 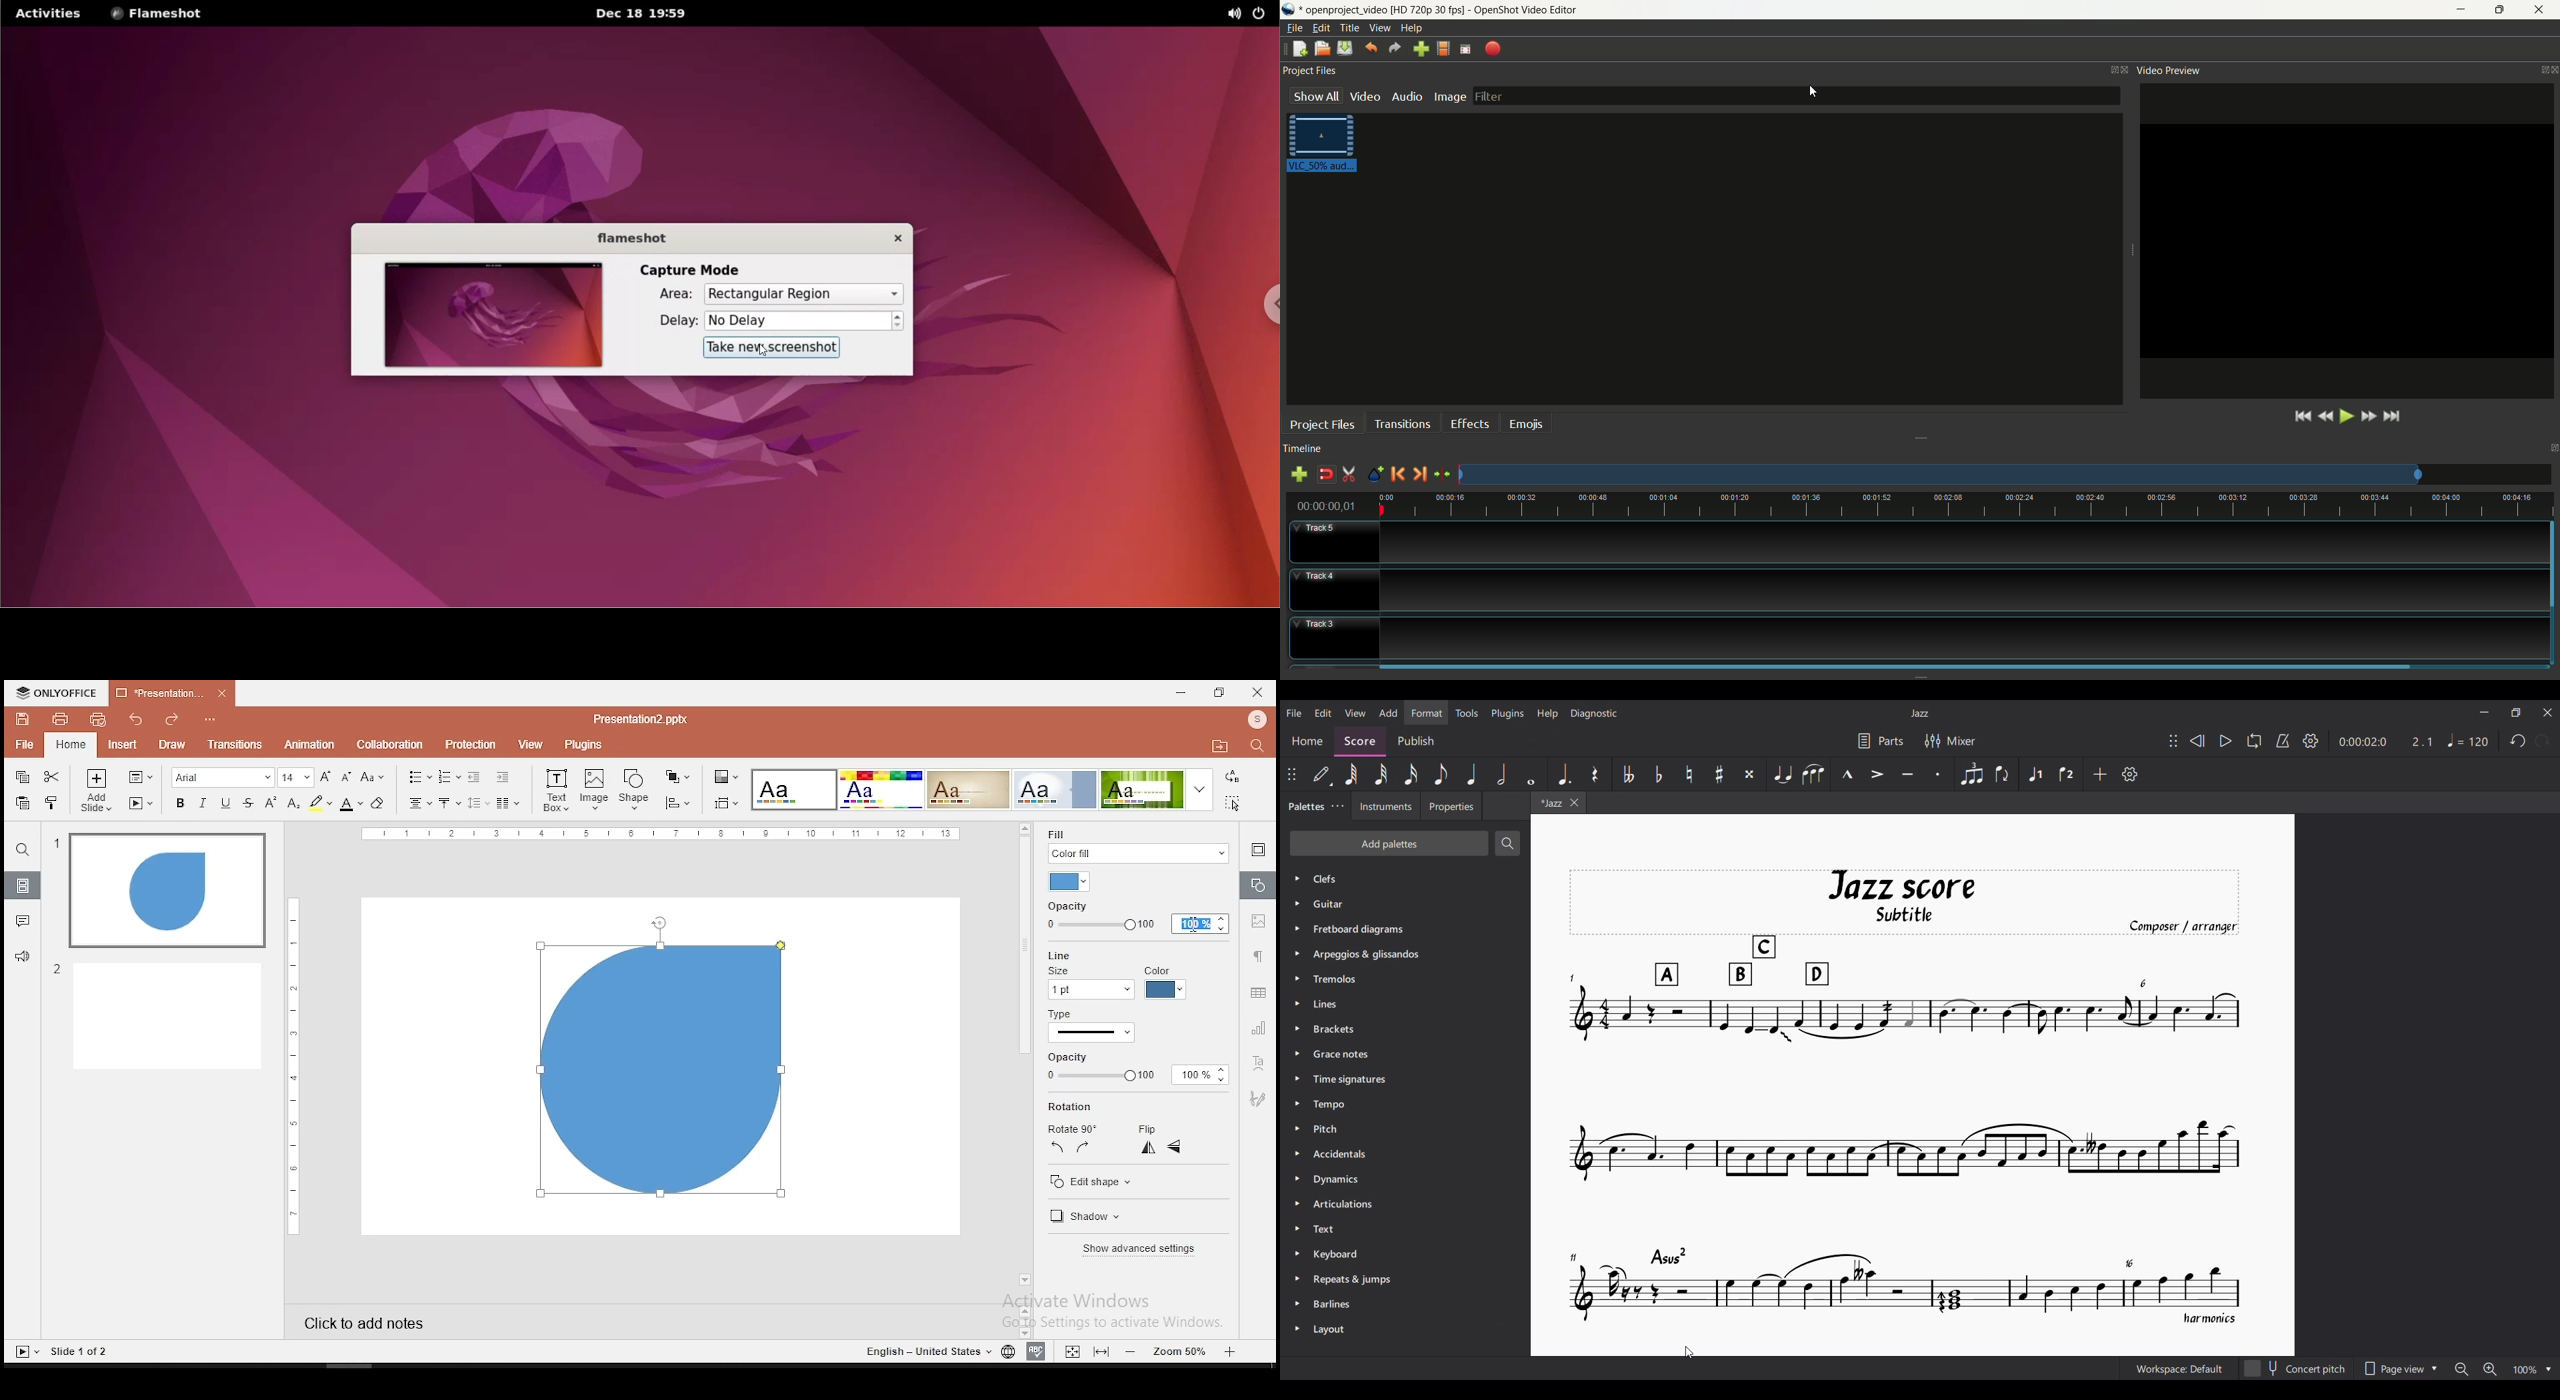 What do you see at coordinates (1073, 1107) in the screenshot?
I see `rotation` at bounding box center [1073, 1107].